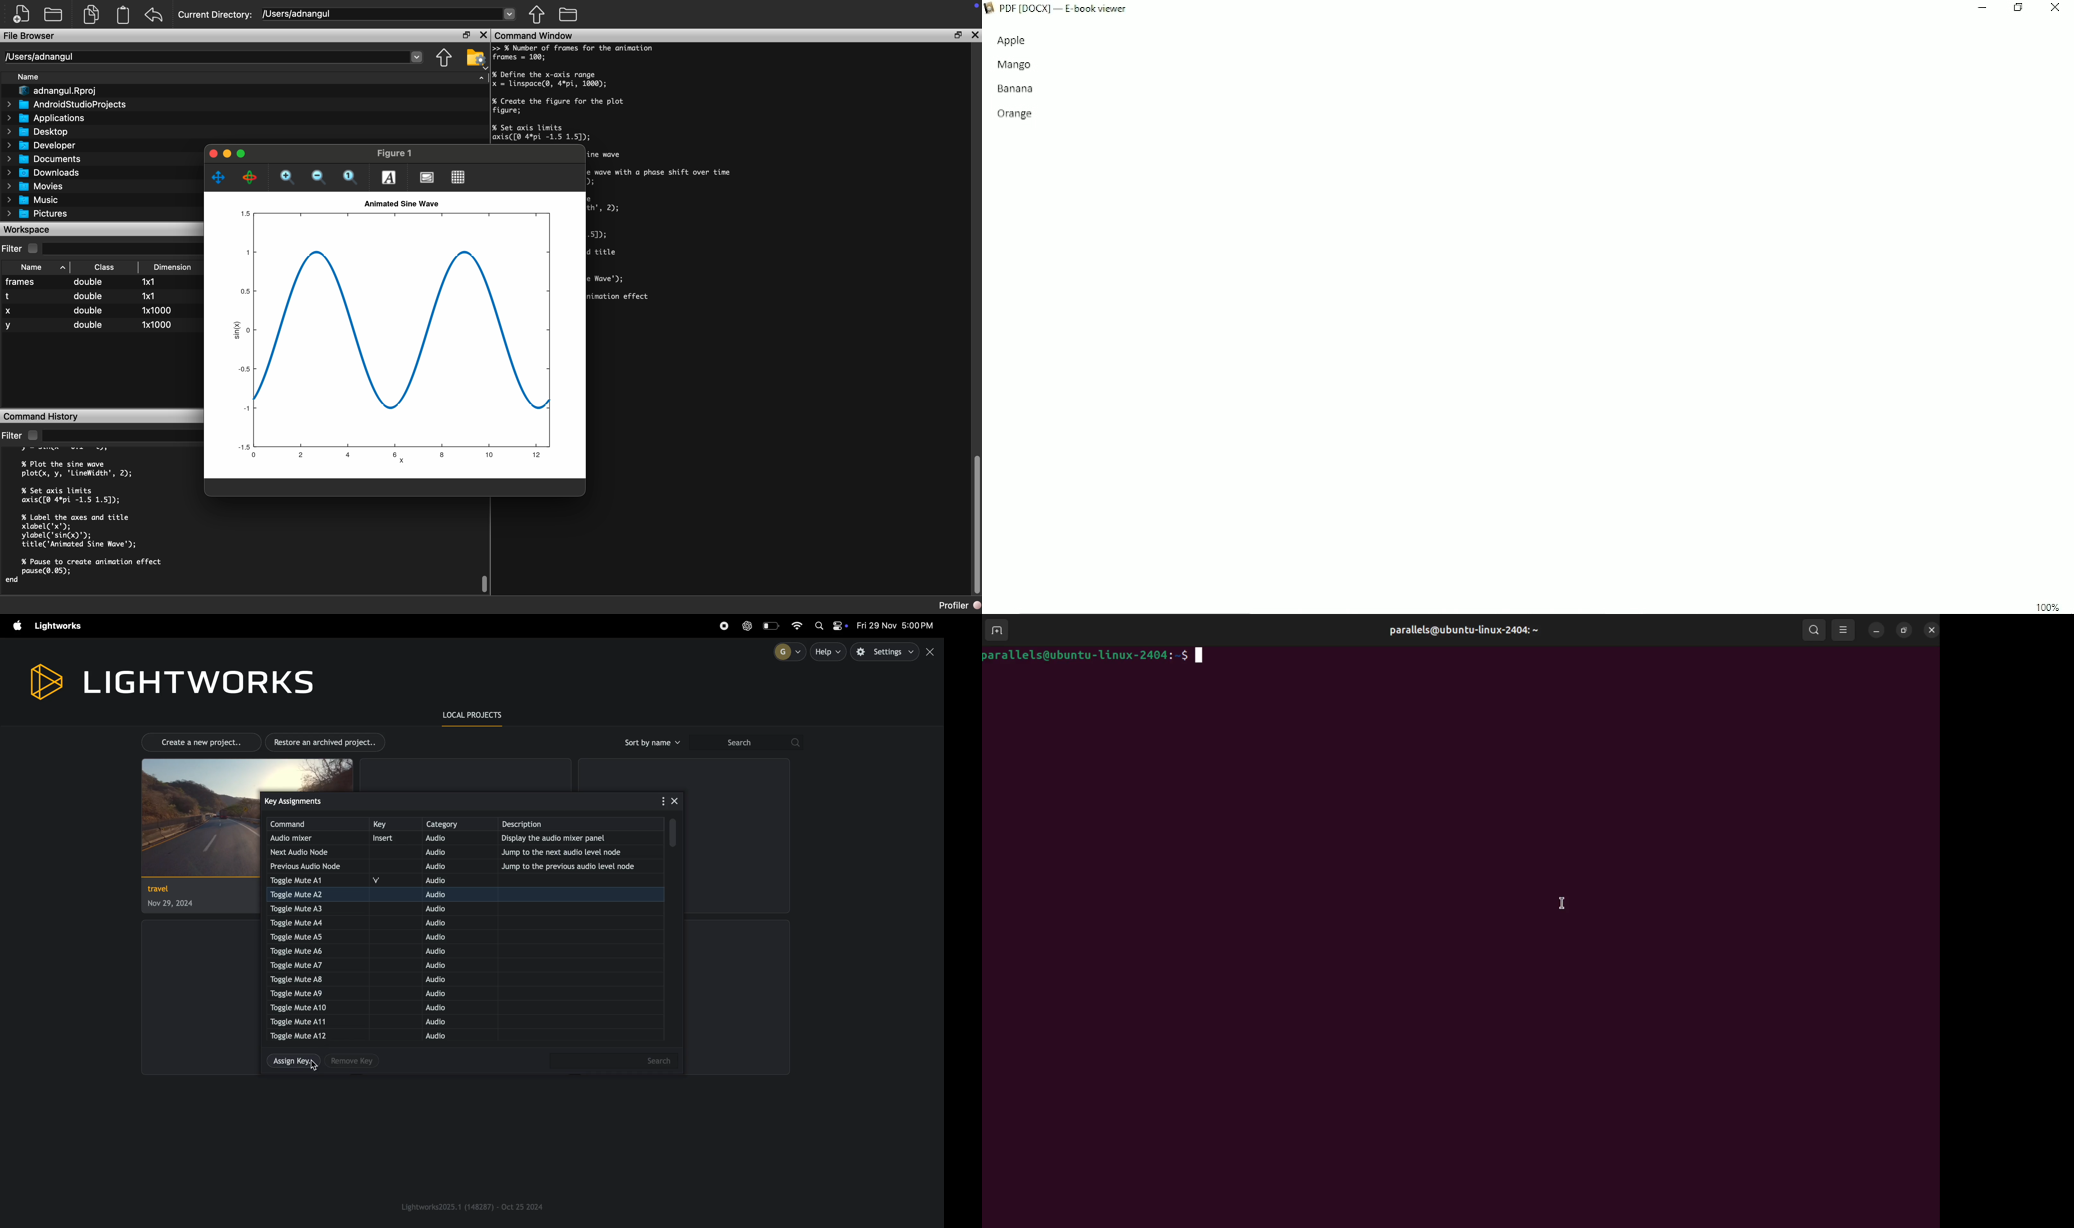  I want to click on Folder Setting, so click(475, 58).